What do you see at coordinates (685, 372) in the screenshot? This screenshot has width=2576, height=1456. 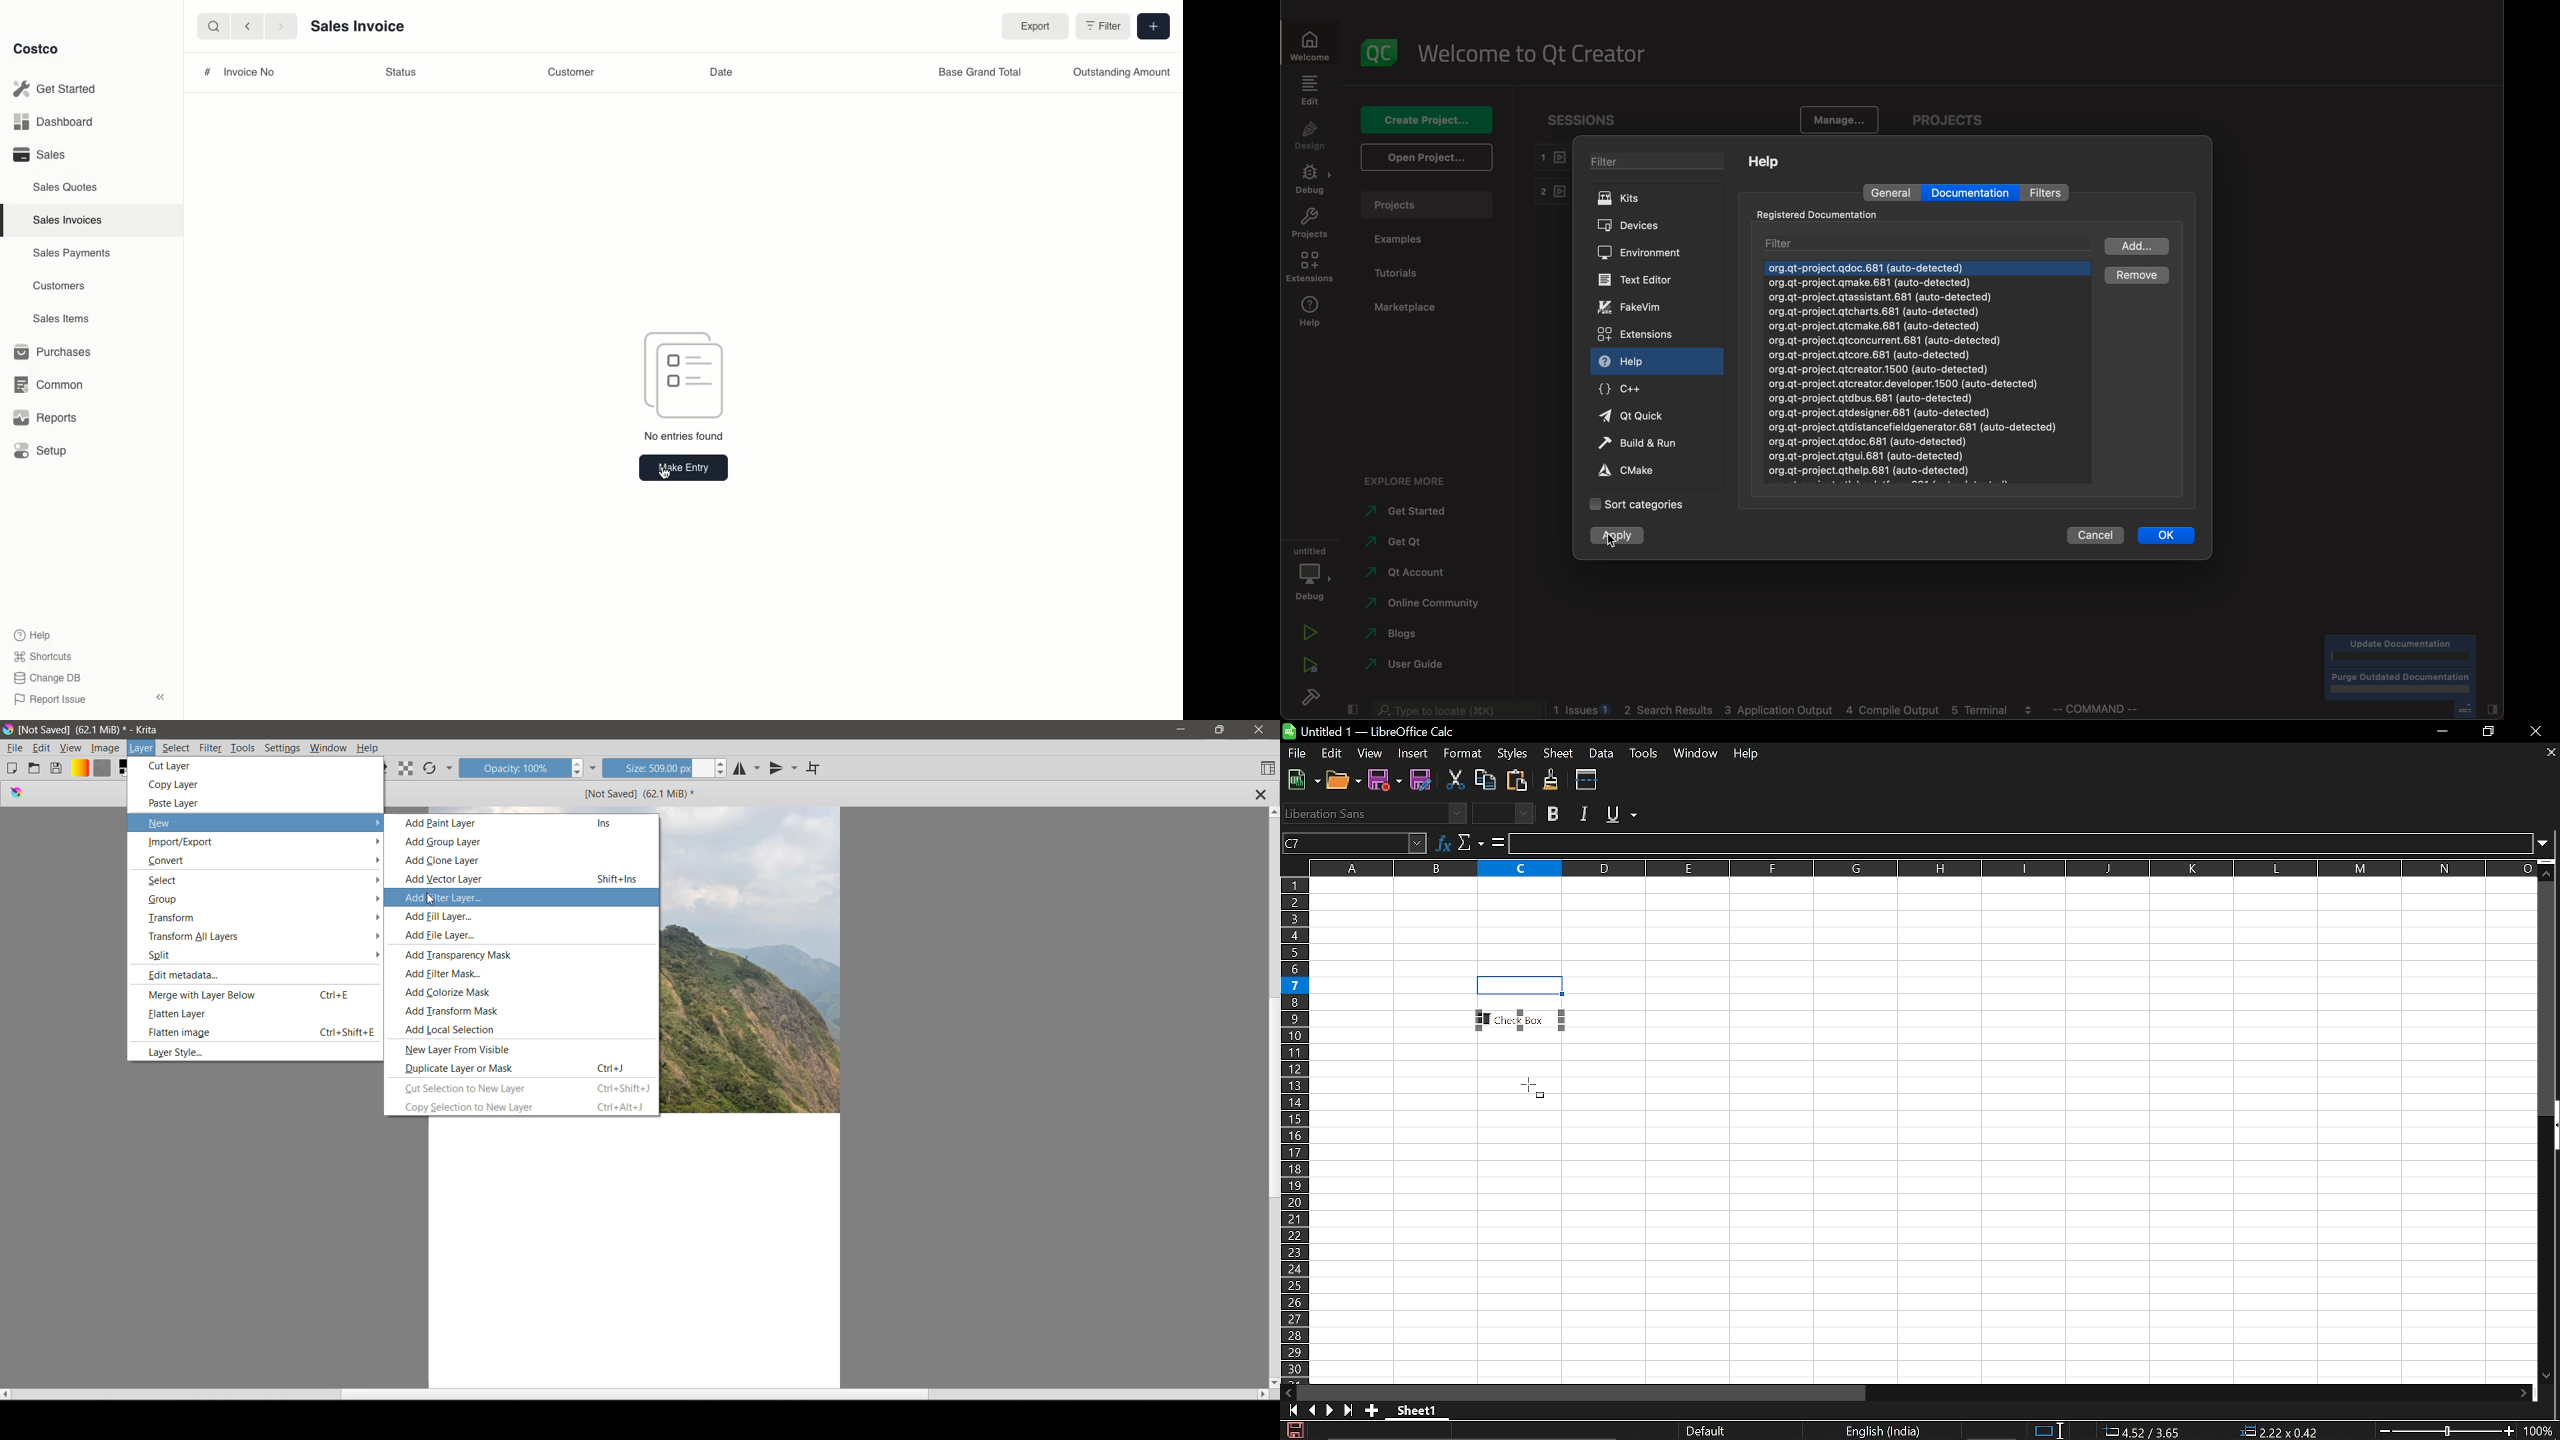 I see `Emblem` at bounding box center [685, 372].